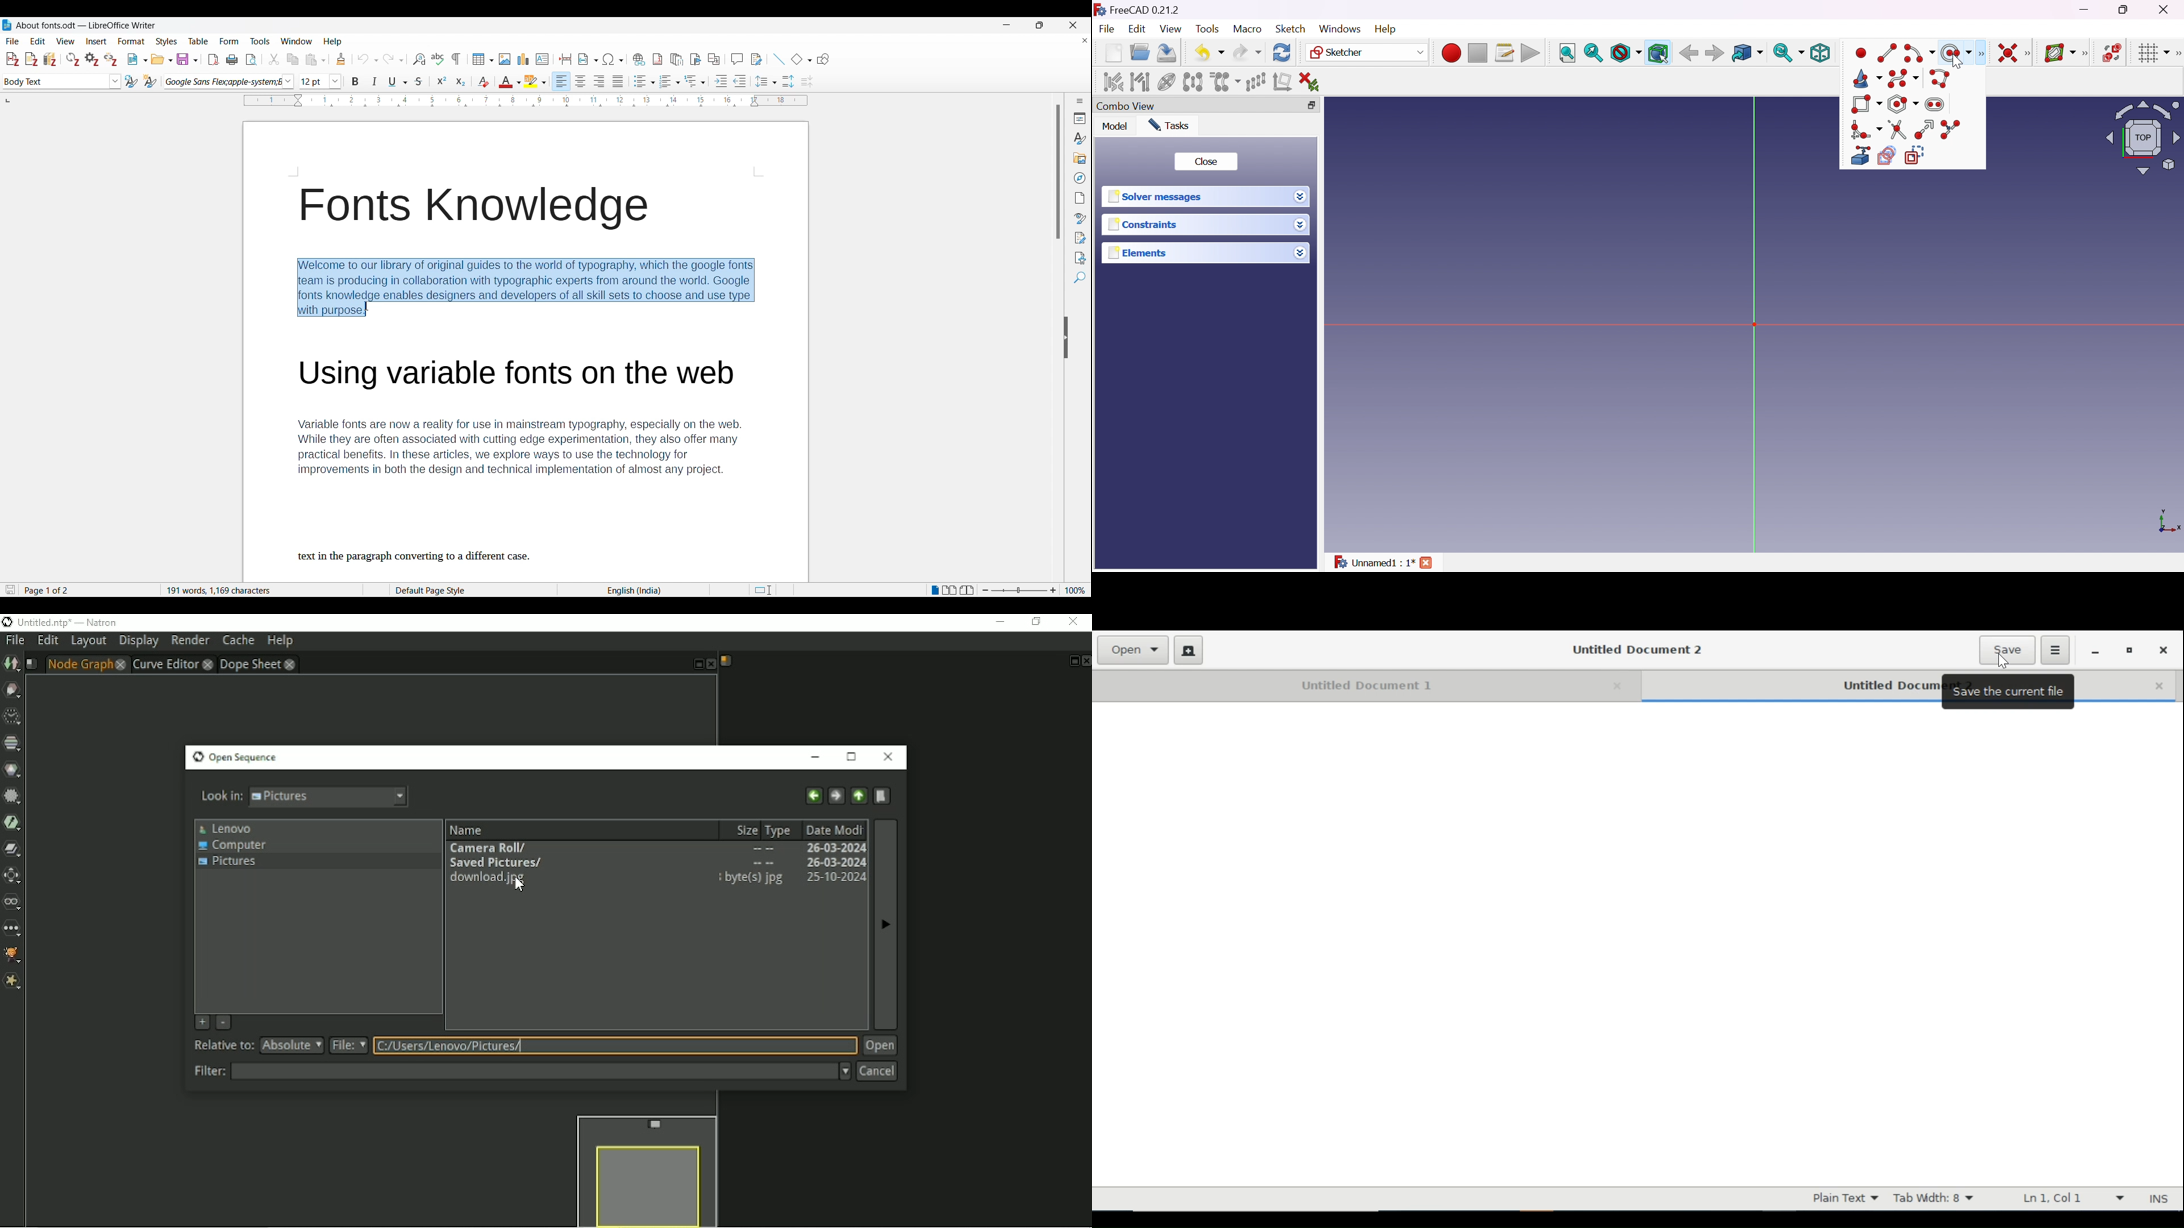 The image size is (2184, 1232). I want to click on Sidebar settings, so click(1080, 101).